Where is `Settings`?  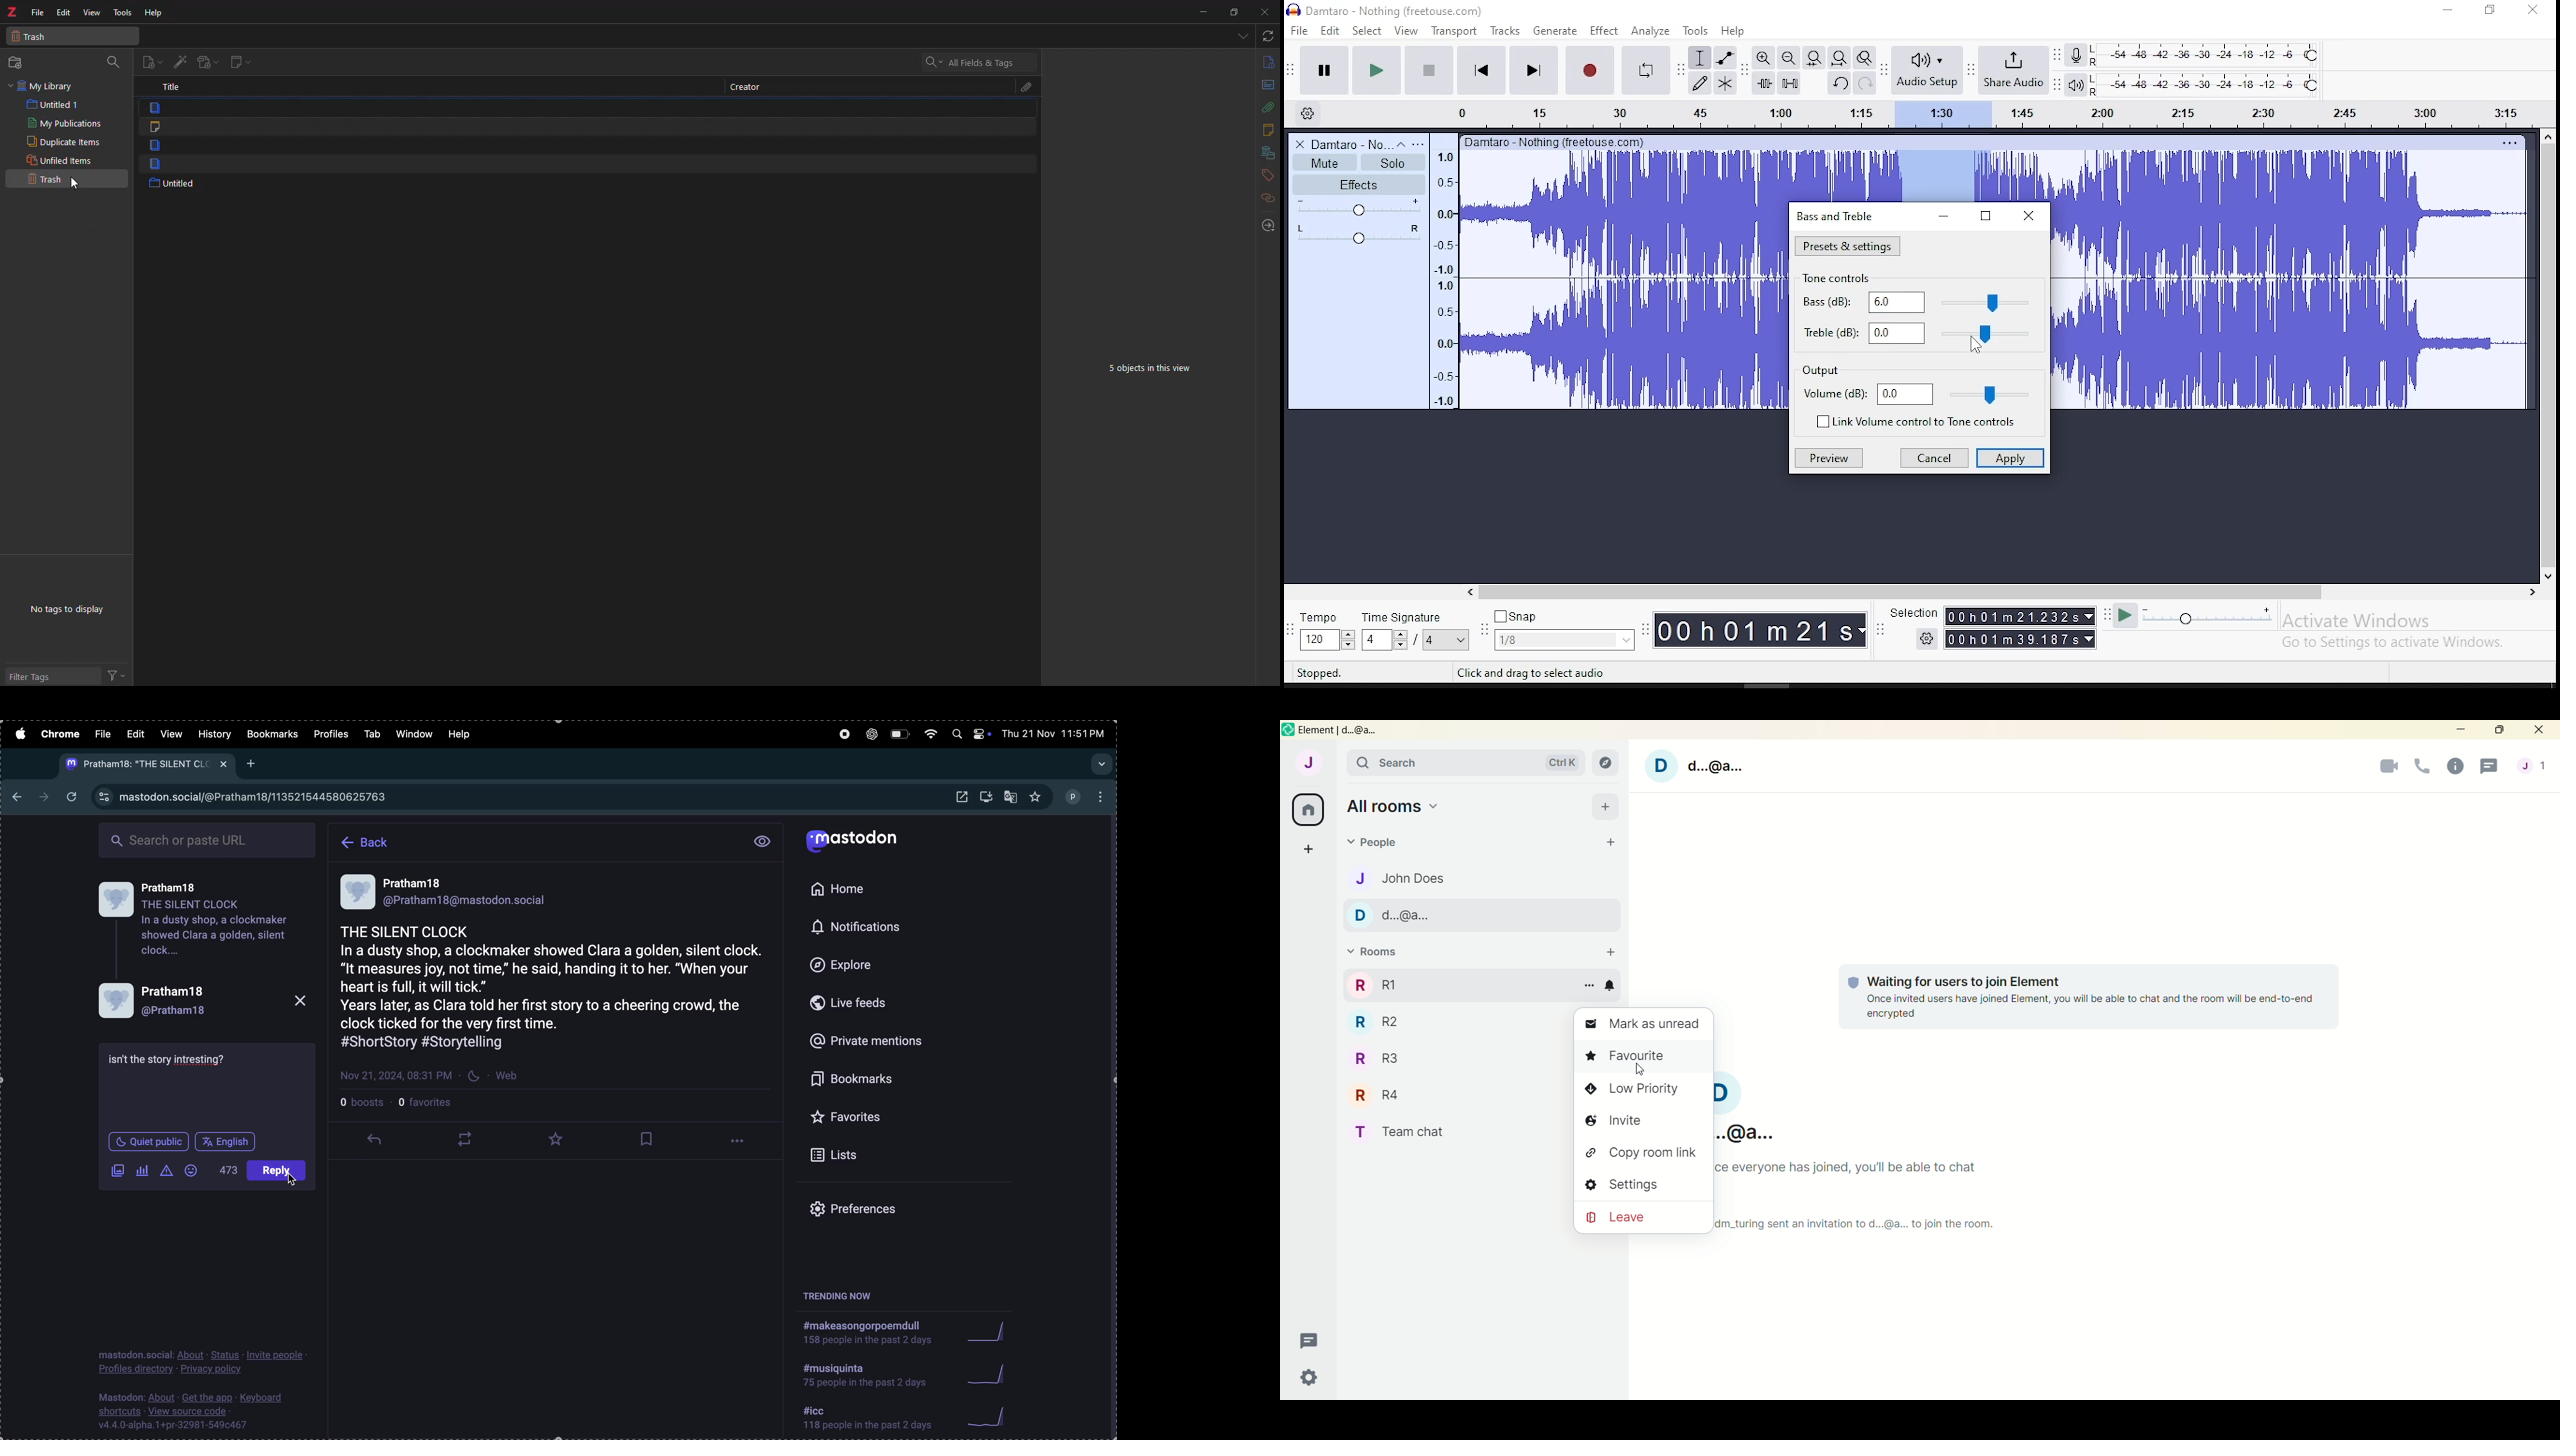 Settings is located at coordinates (1928, 638).